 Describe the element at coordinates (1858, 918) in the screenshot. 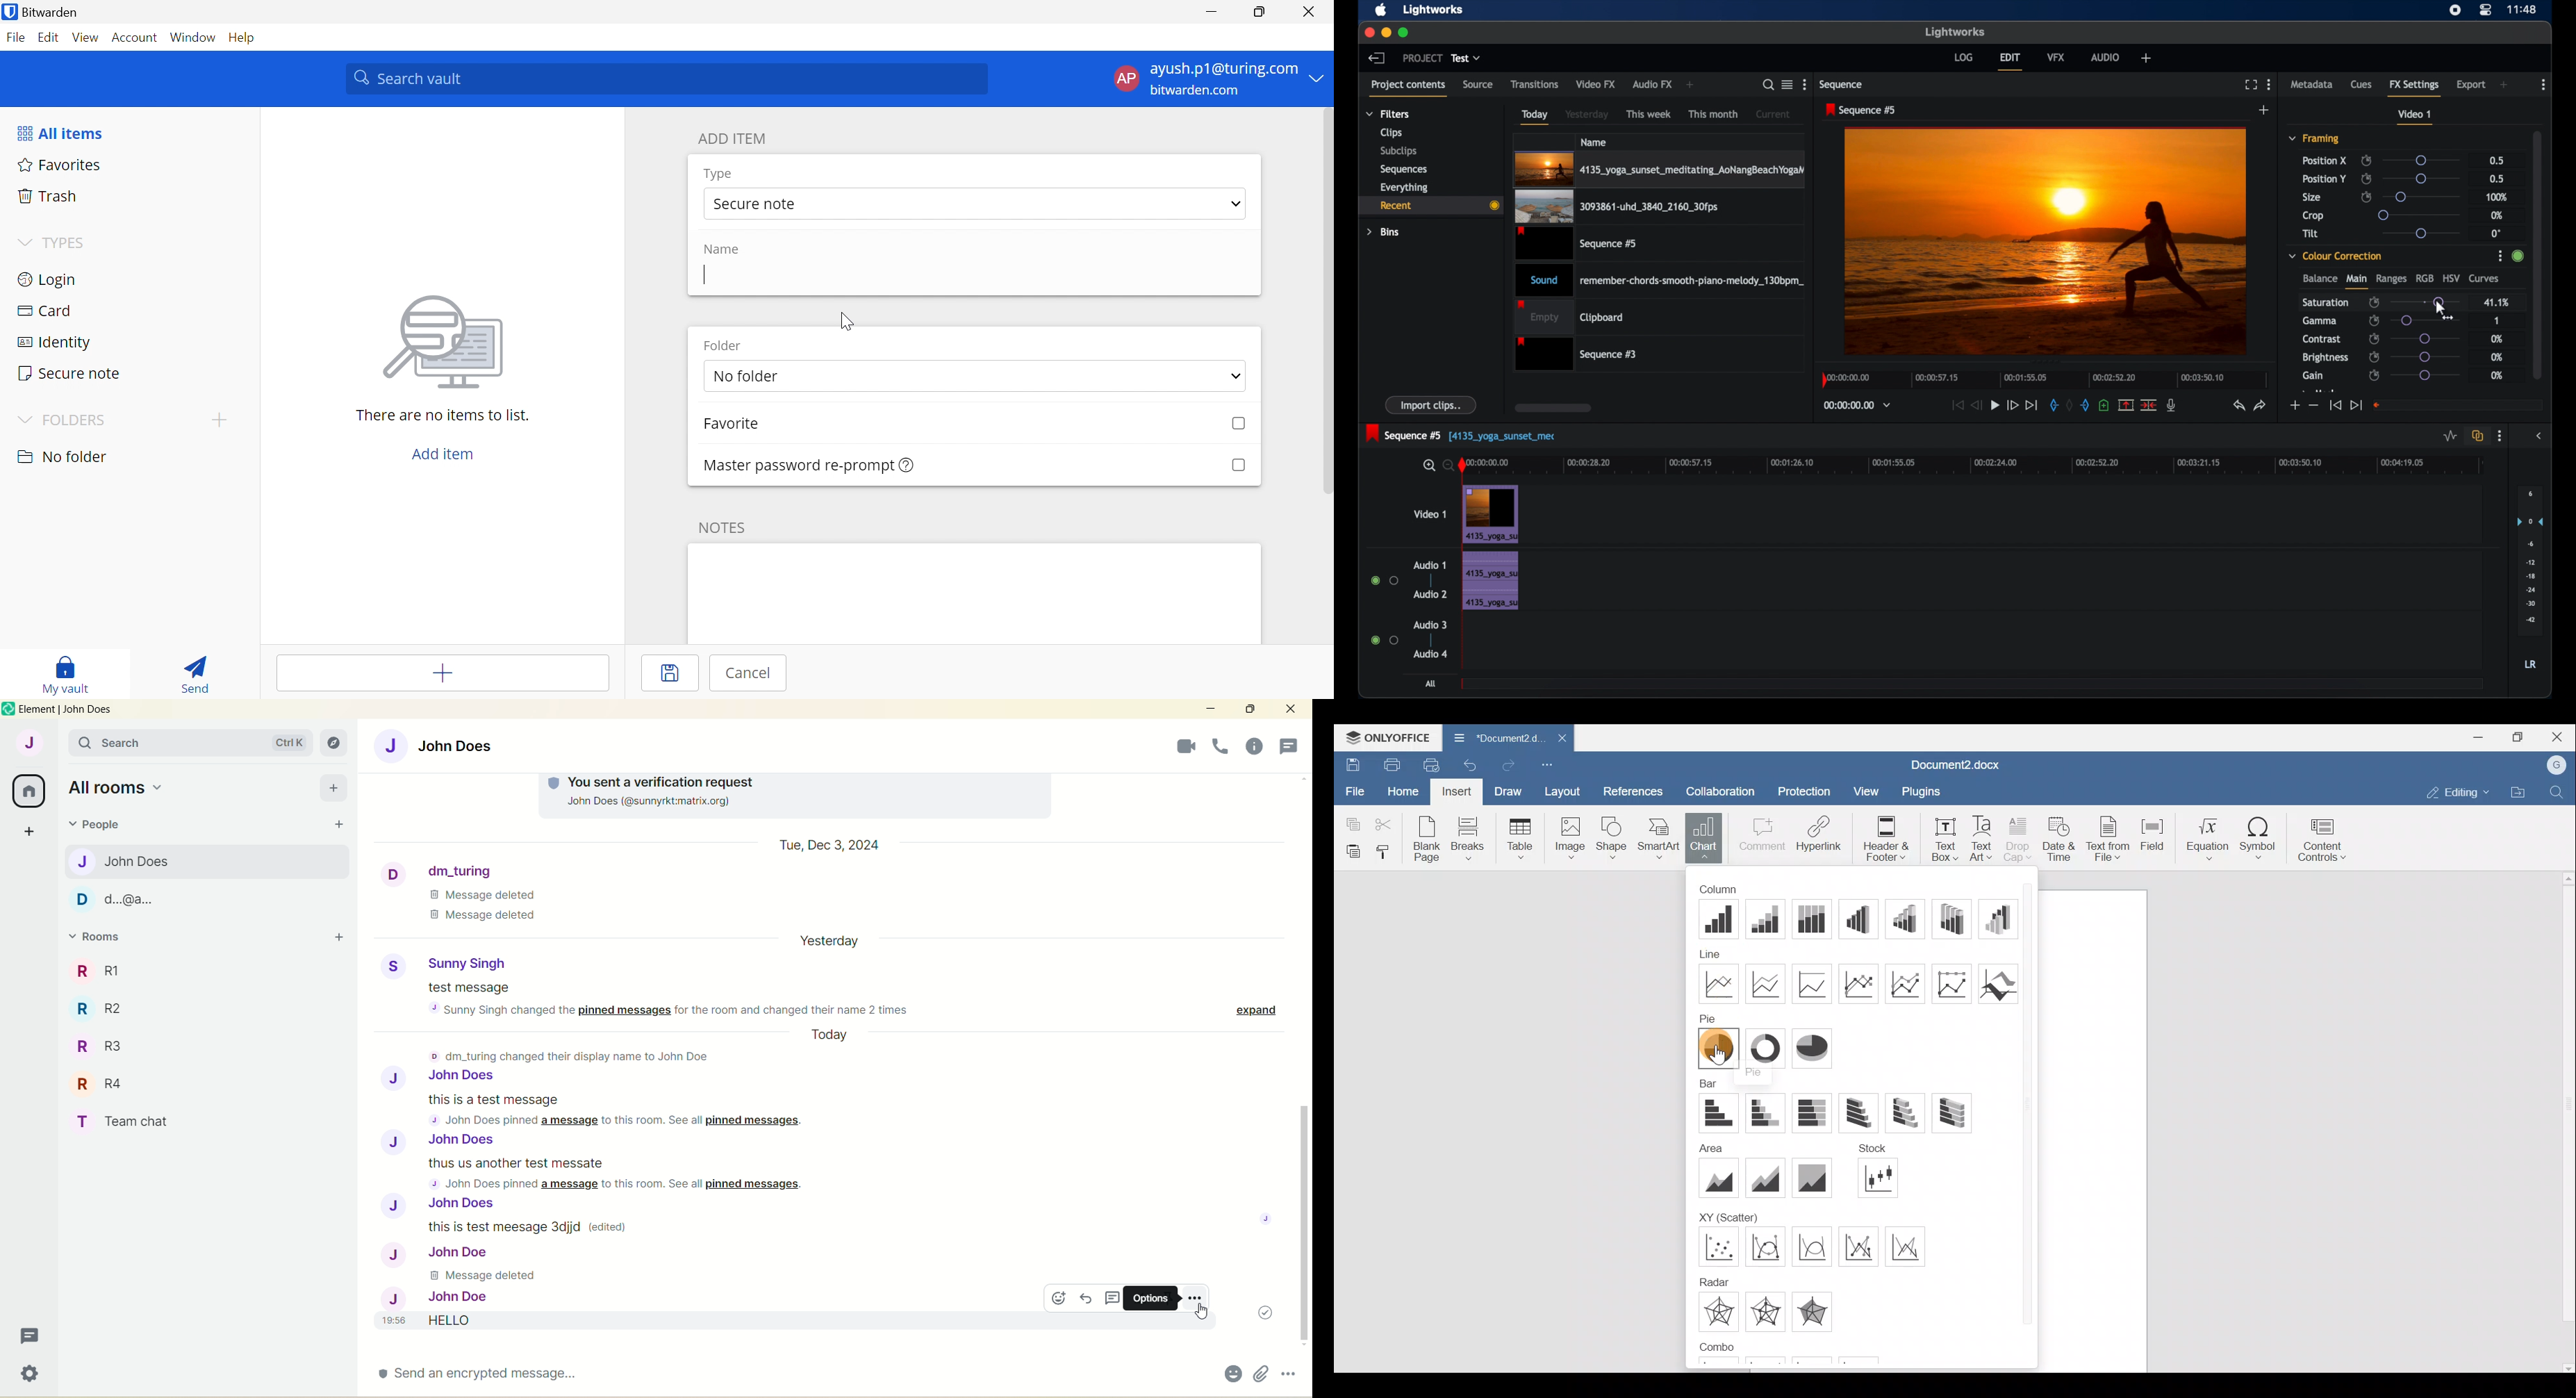

I see `3-D clustered column` at that location.